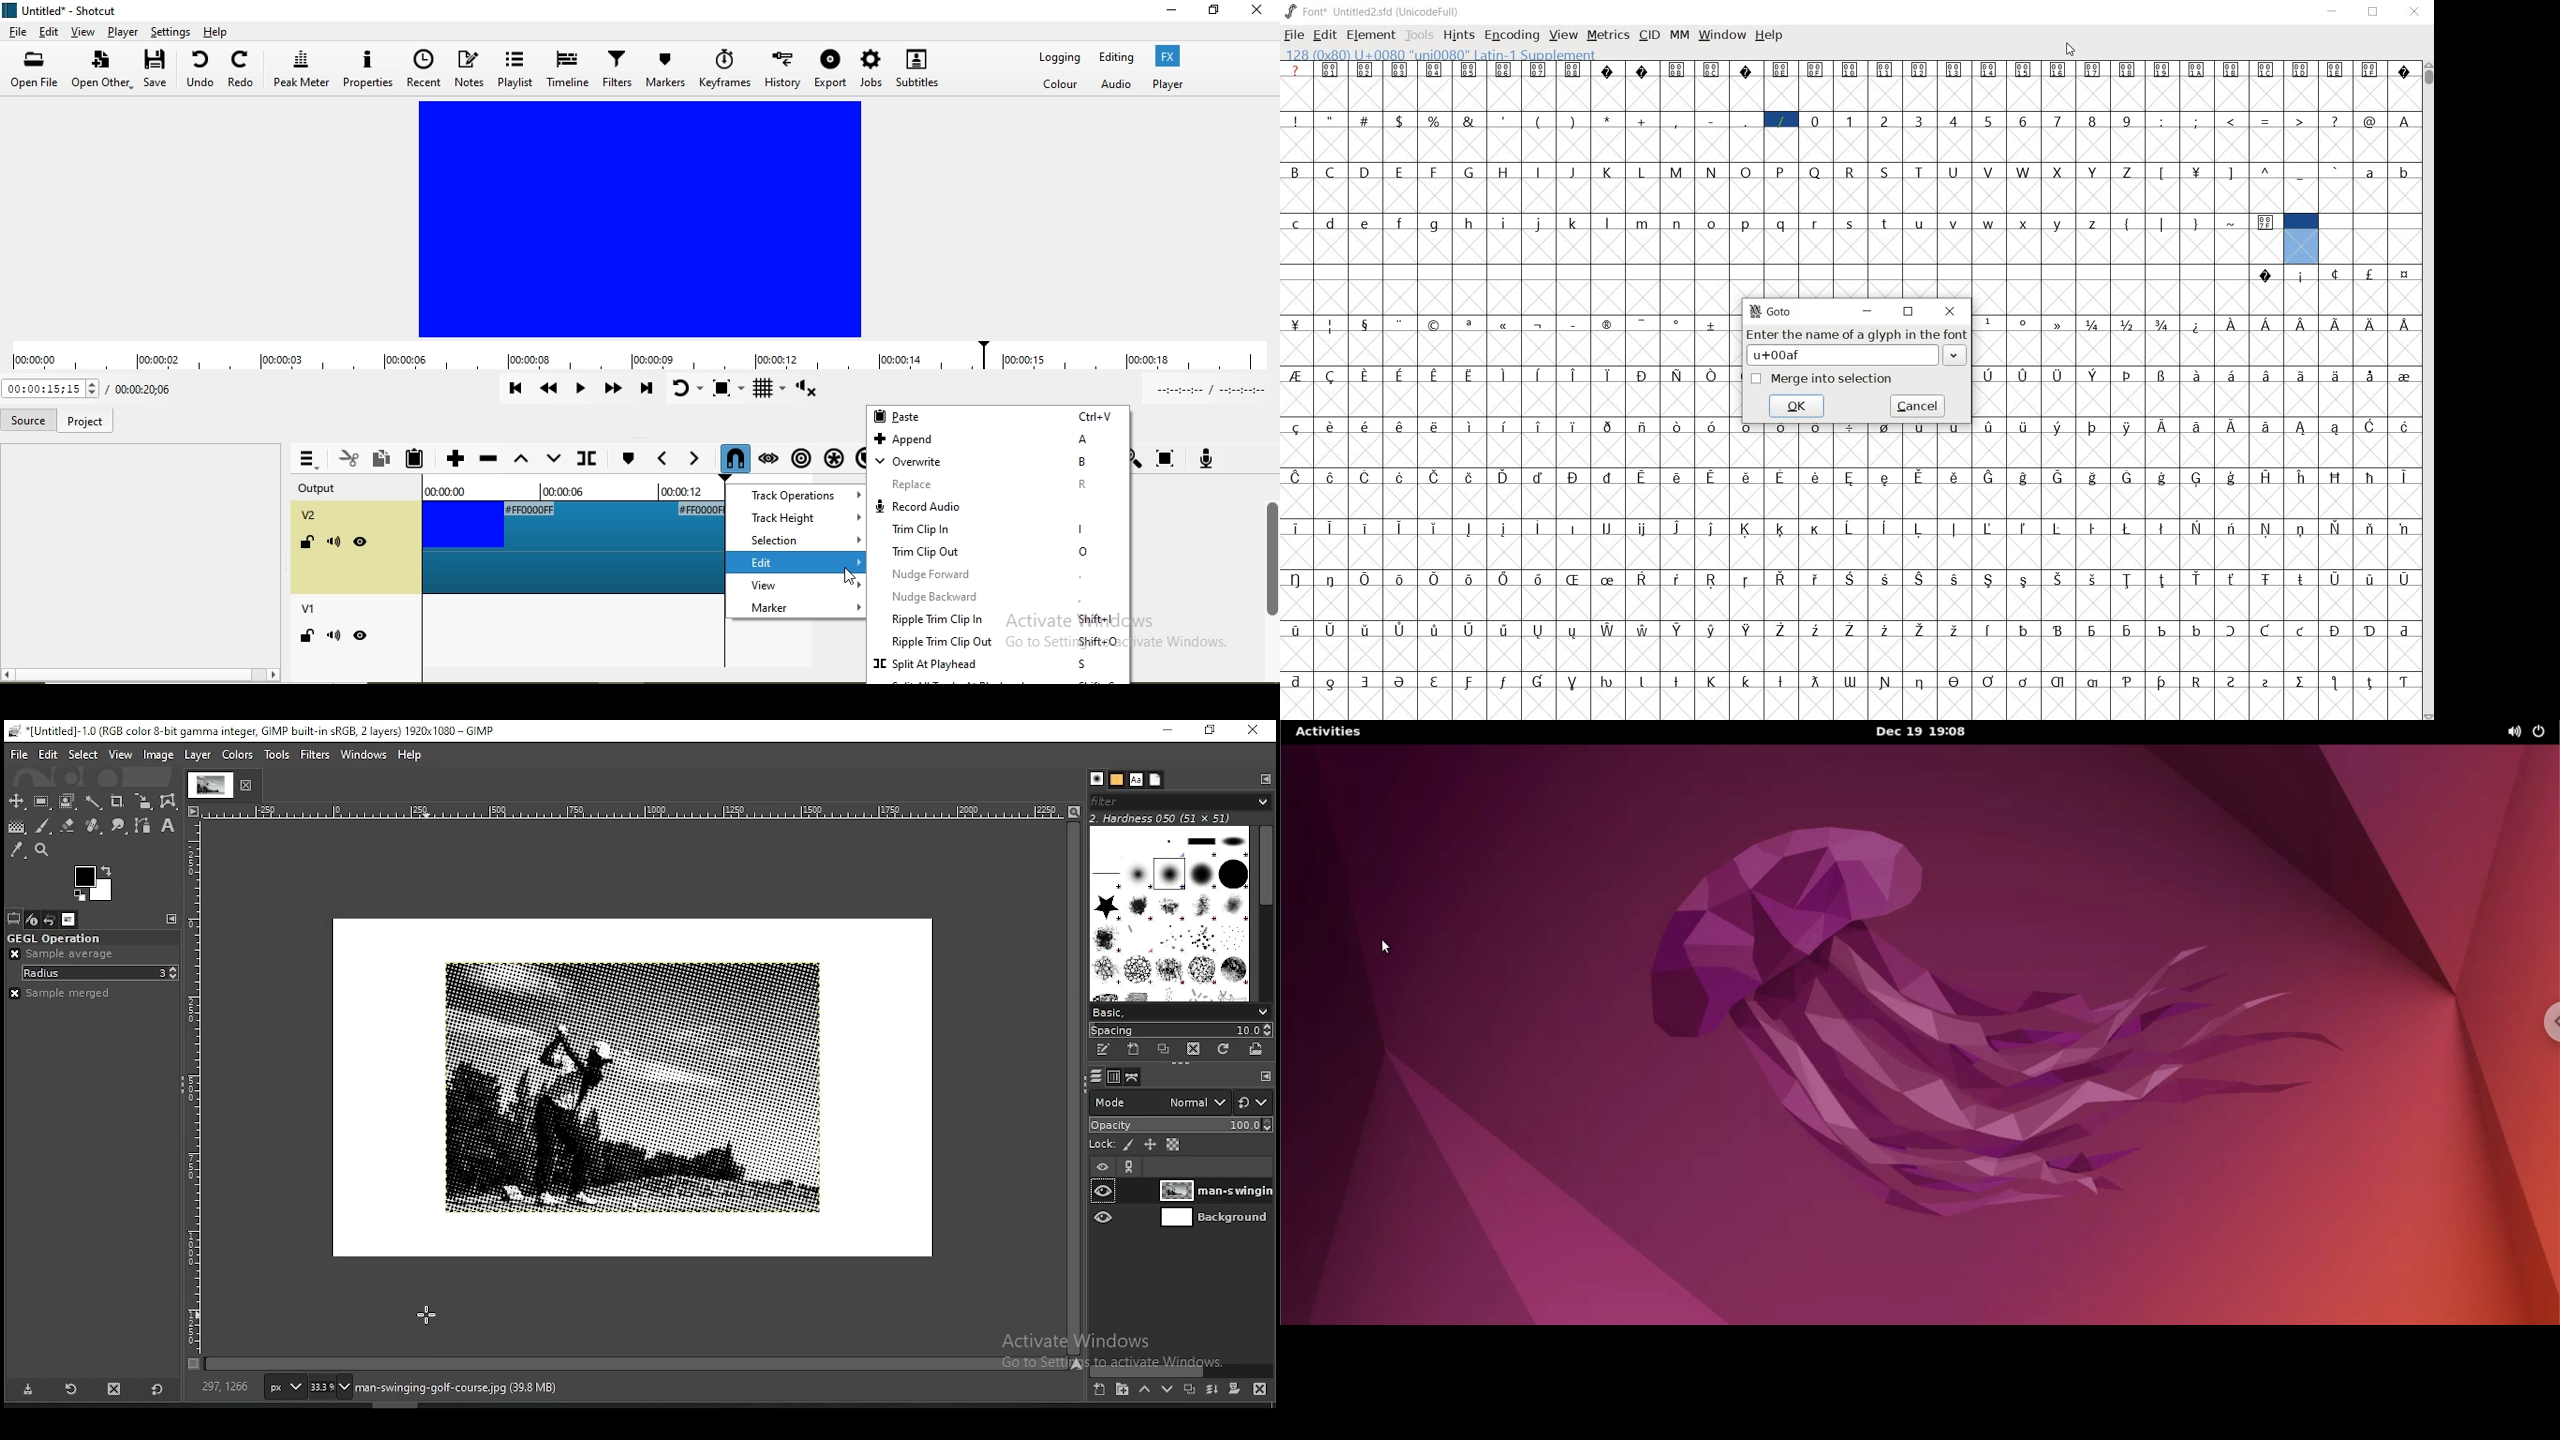 This screenshot has width=2576, height=1456. What do you see at coordinates (2196, 426) in the screenshot?
I see `Symbol` at bounding box center [2196, 426].